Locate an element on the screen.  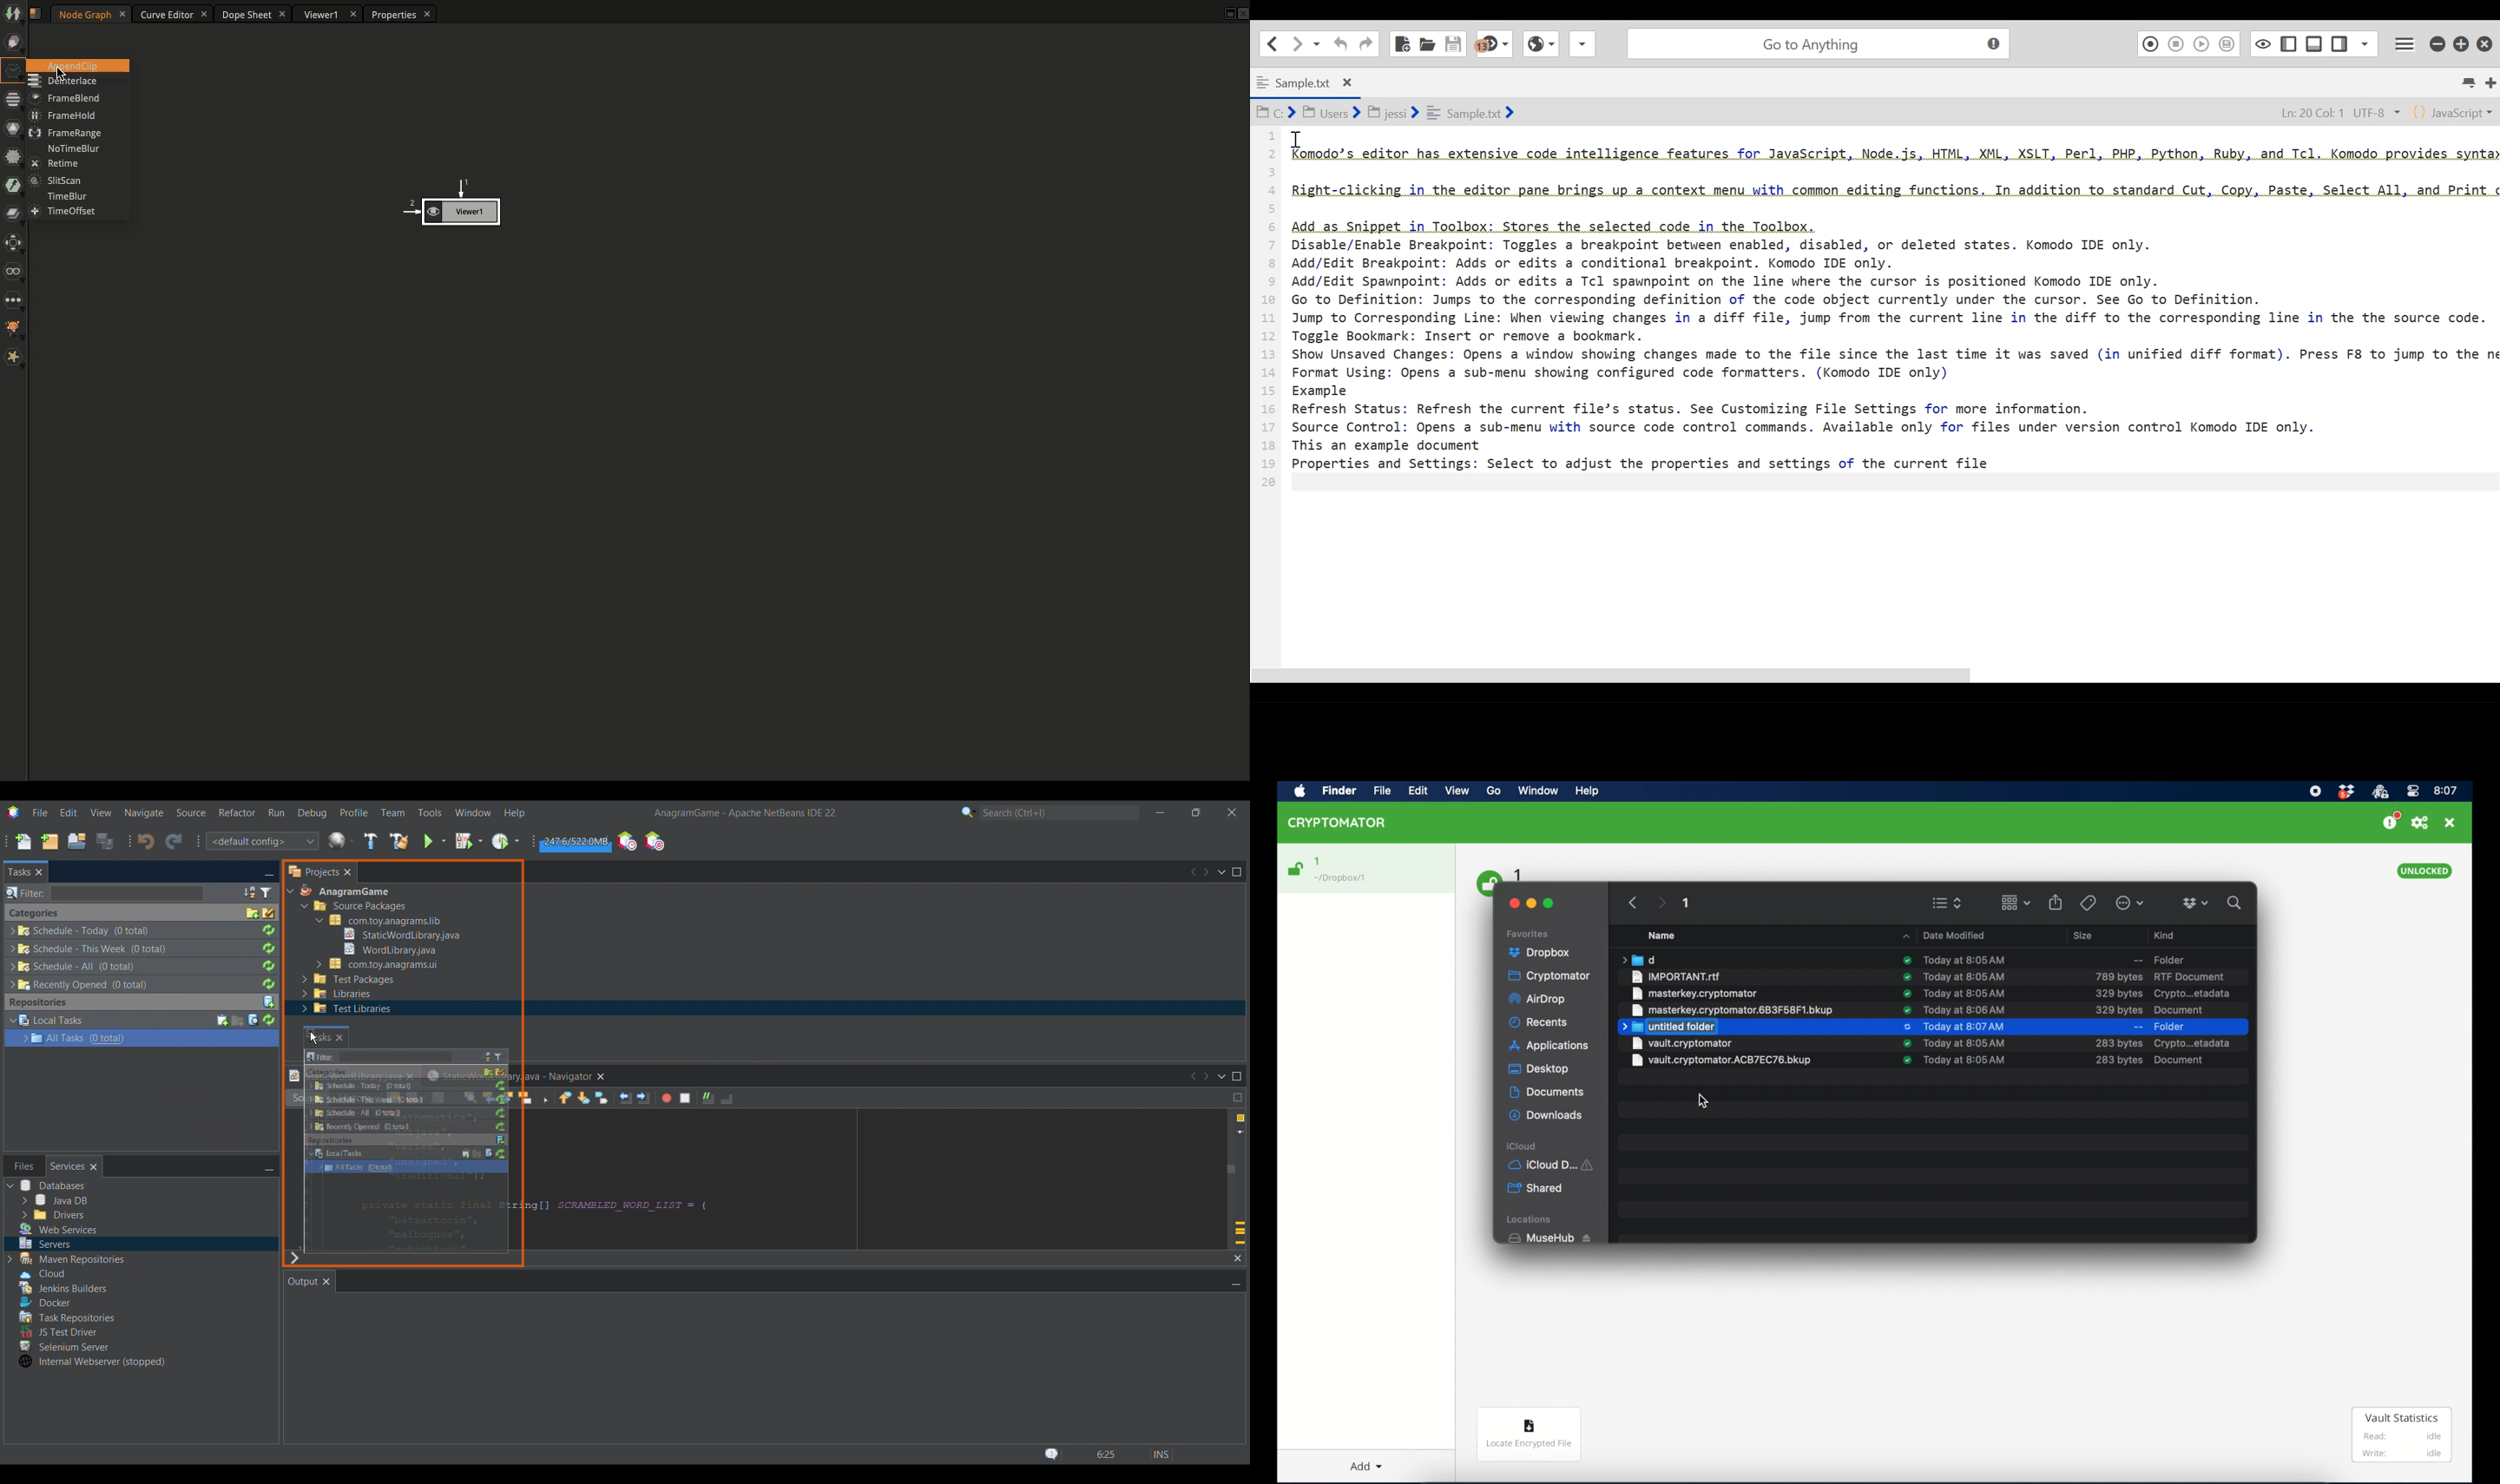
Recent locations is located at coordinates (1317, 44).